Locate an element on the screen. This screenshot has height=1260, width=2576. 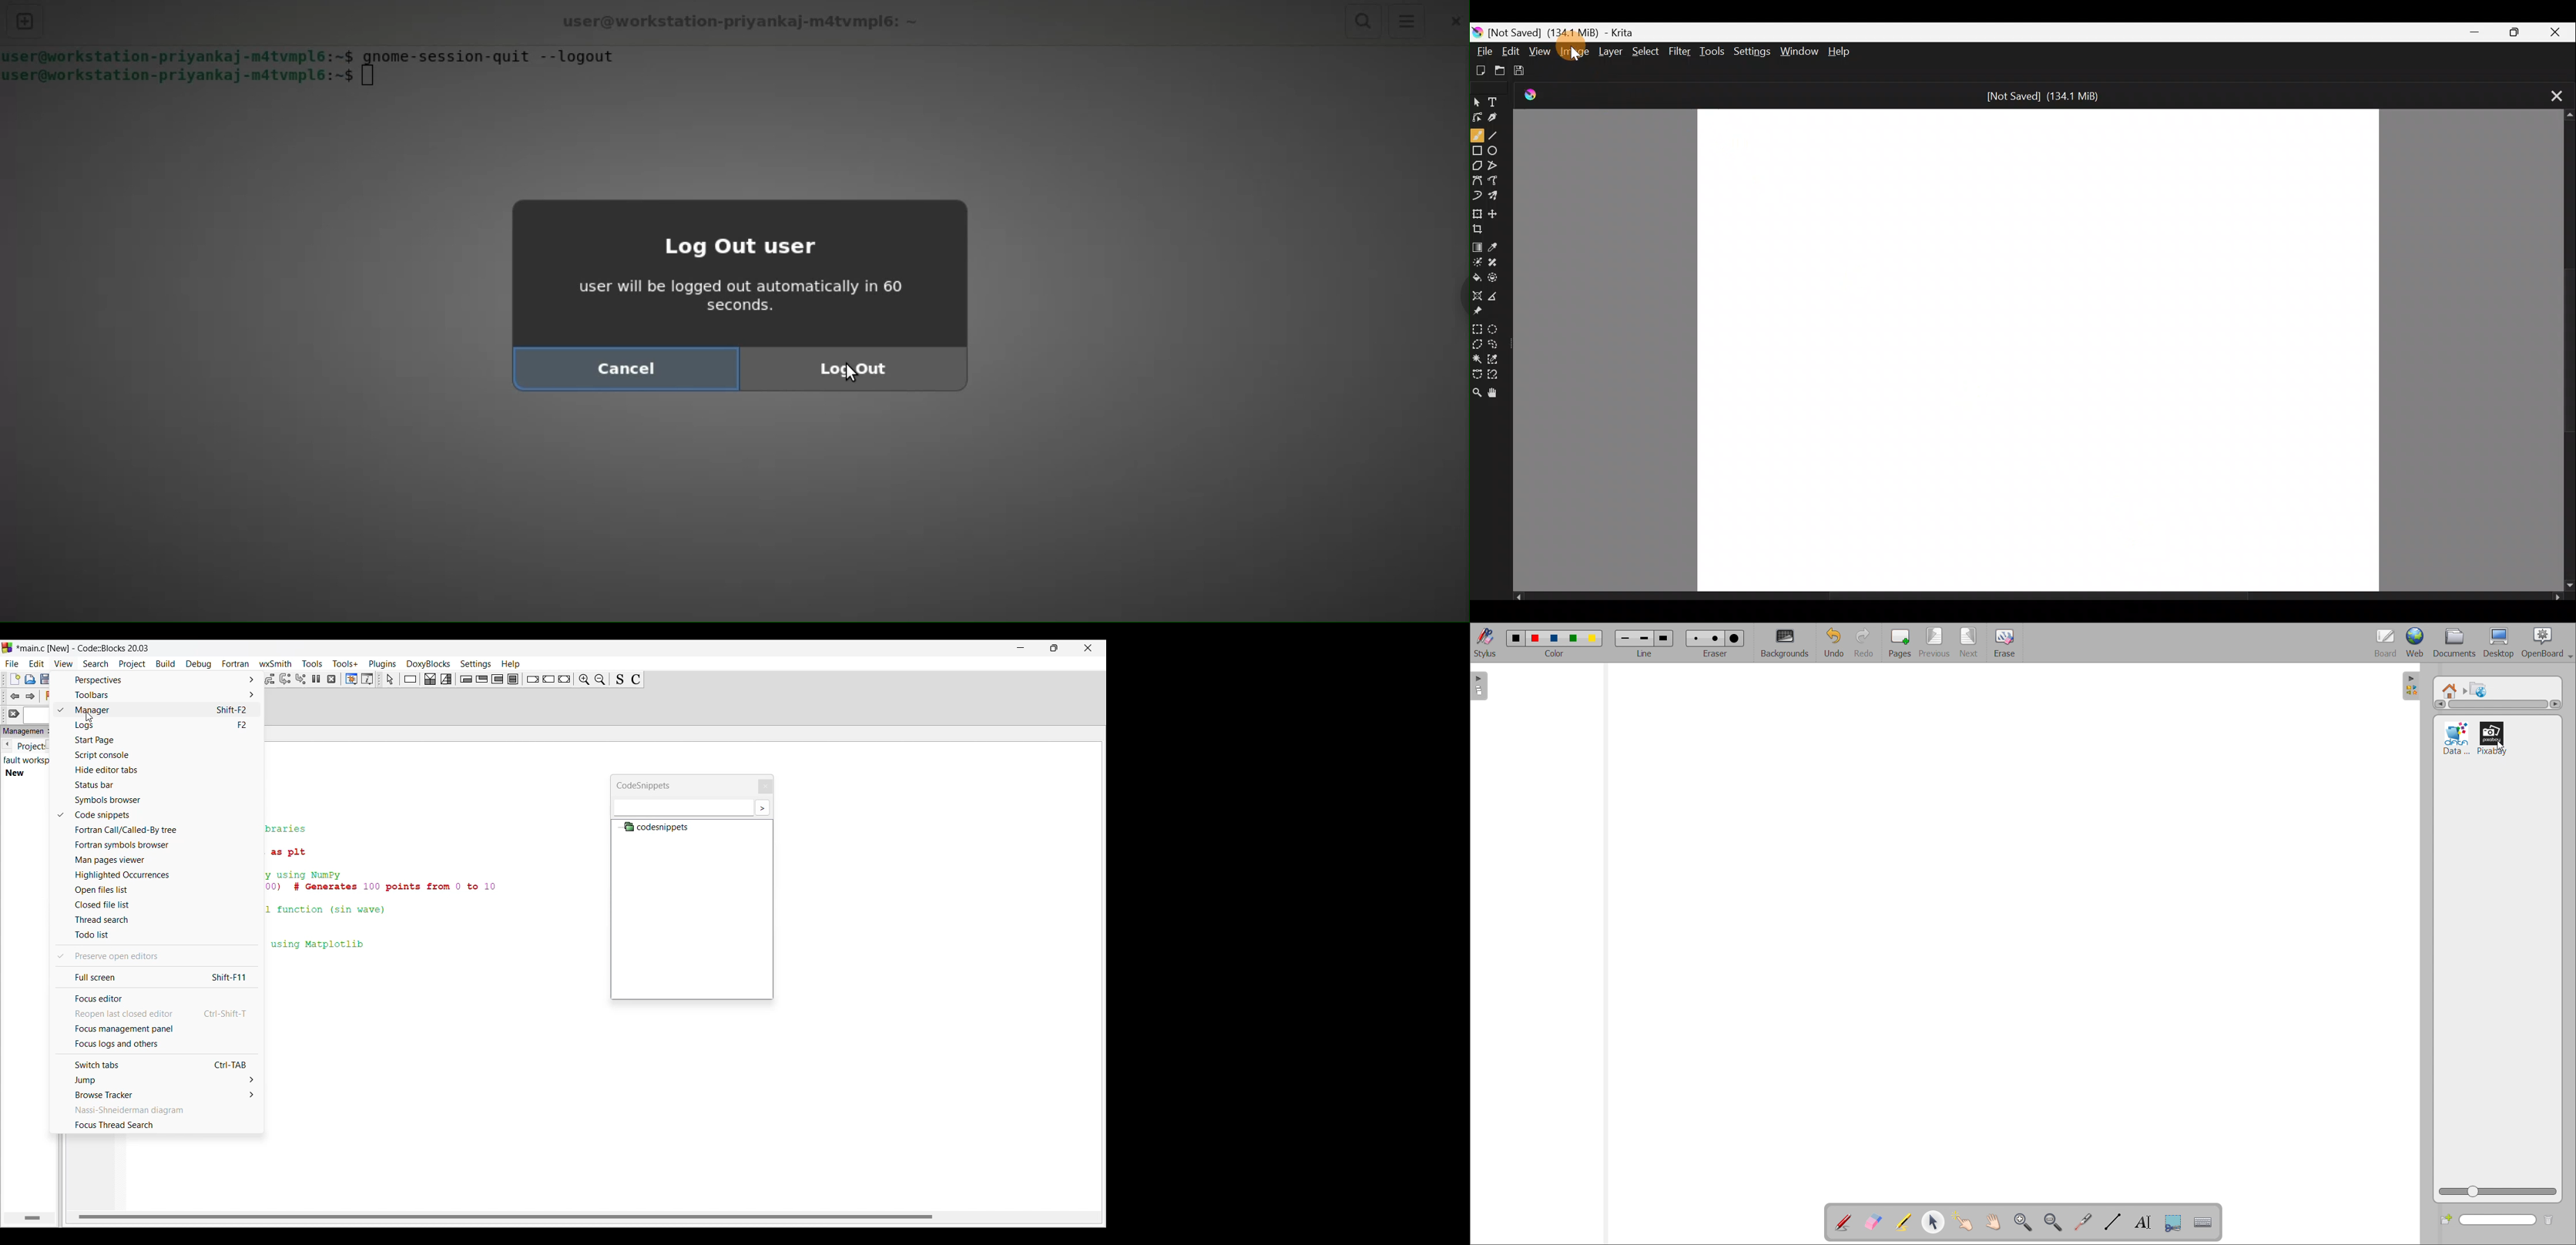
Clear is located at coordinates (14, 714).